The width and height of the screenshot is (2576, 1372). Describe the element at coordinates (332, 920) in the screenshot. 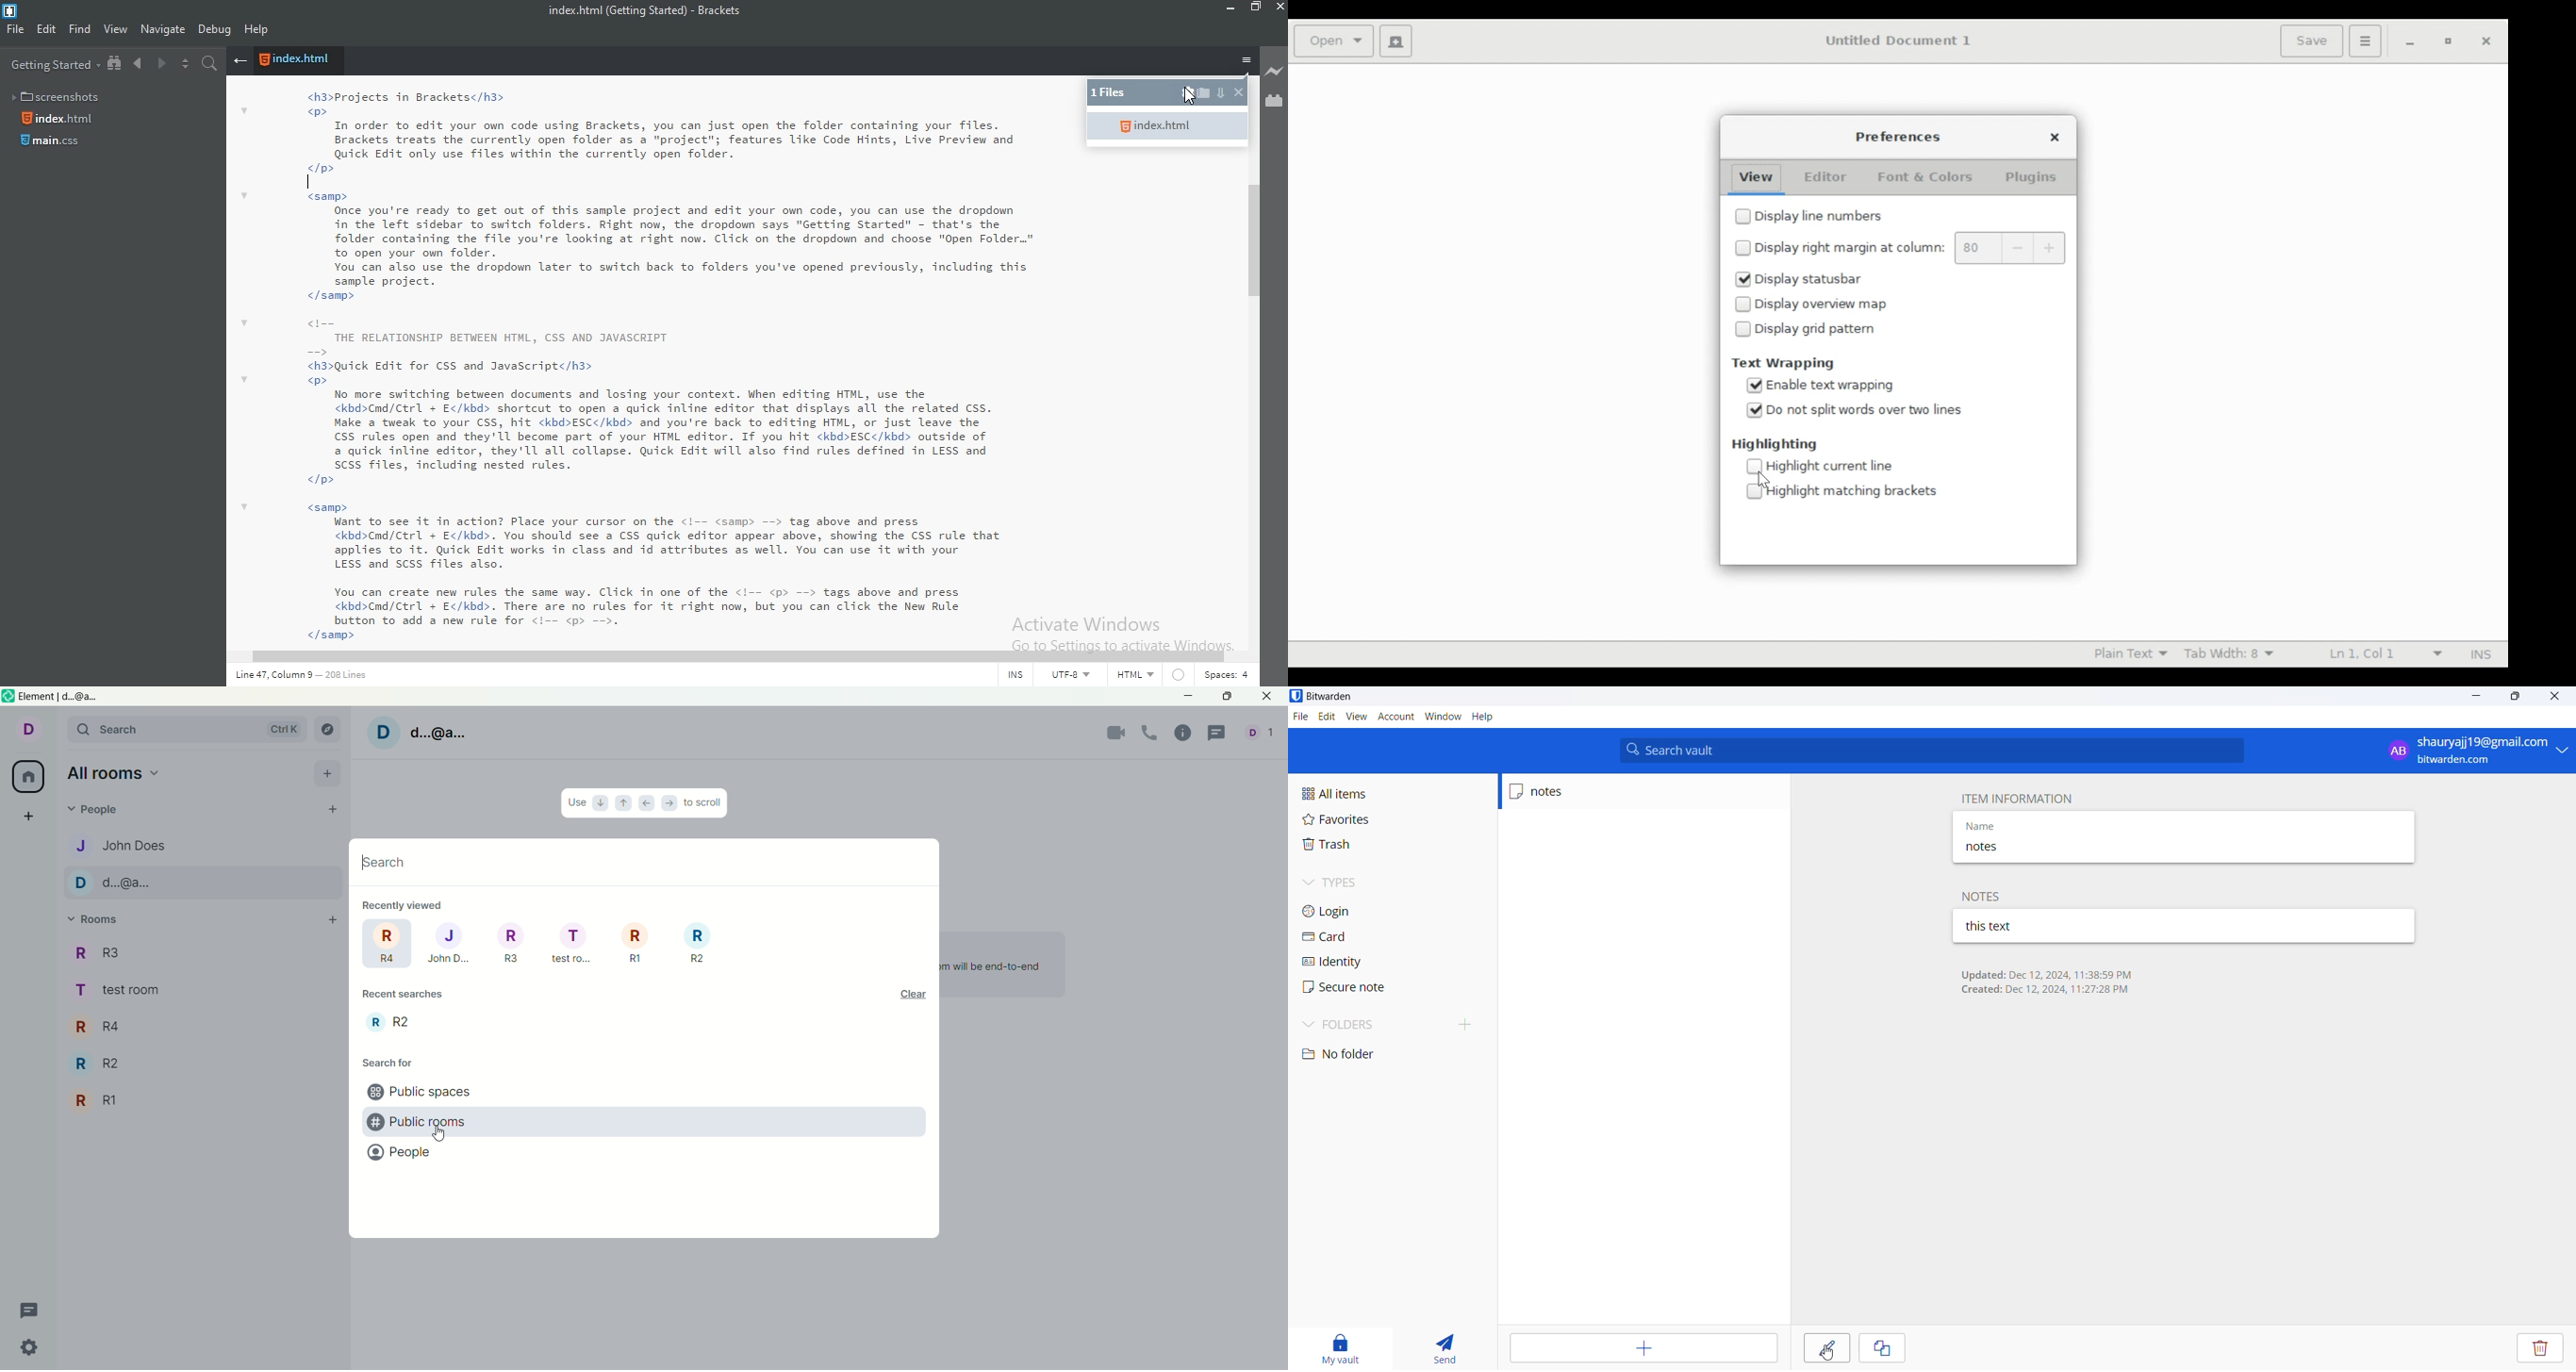

I see `add` at that location.